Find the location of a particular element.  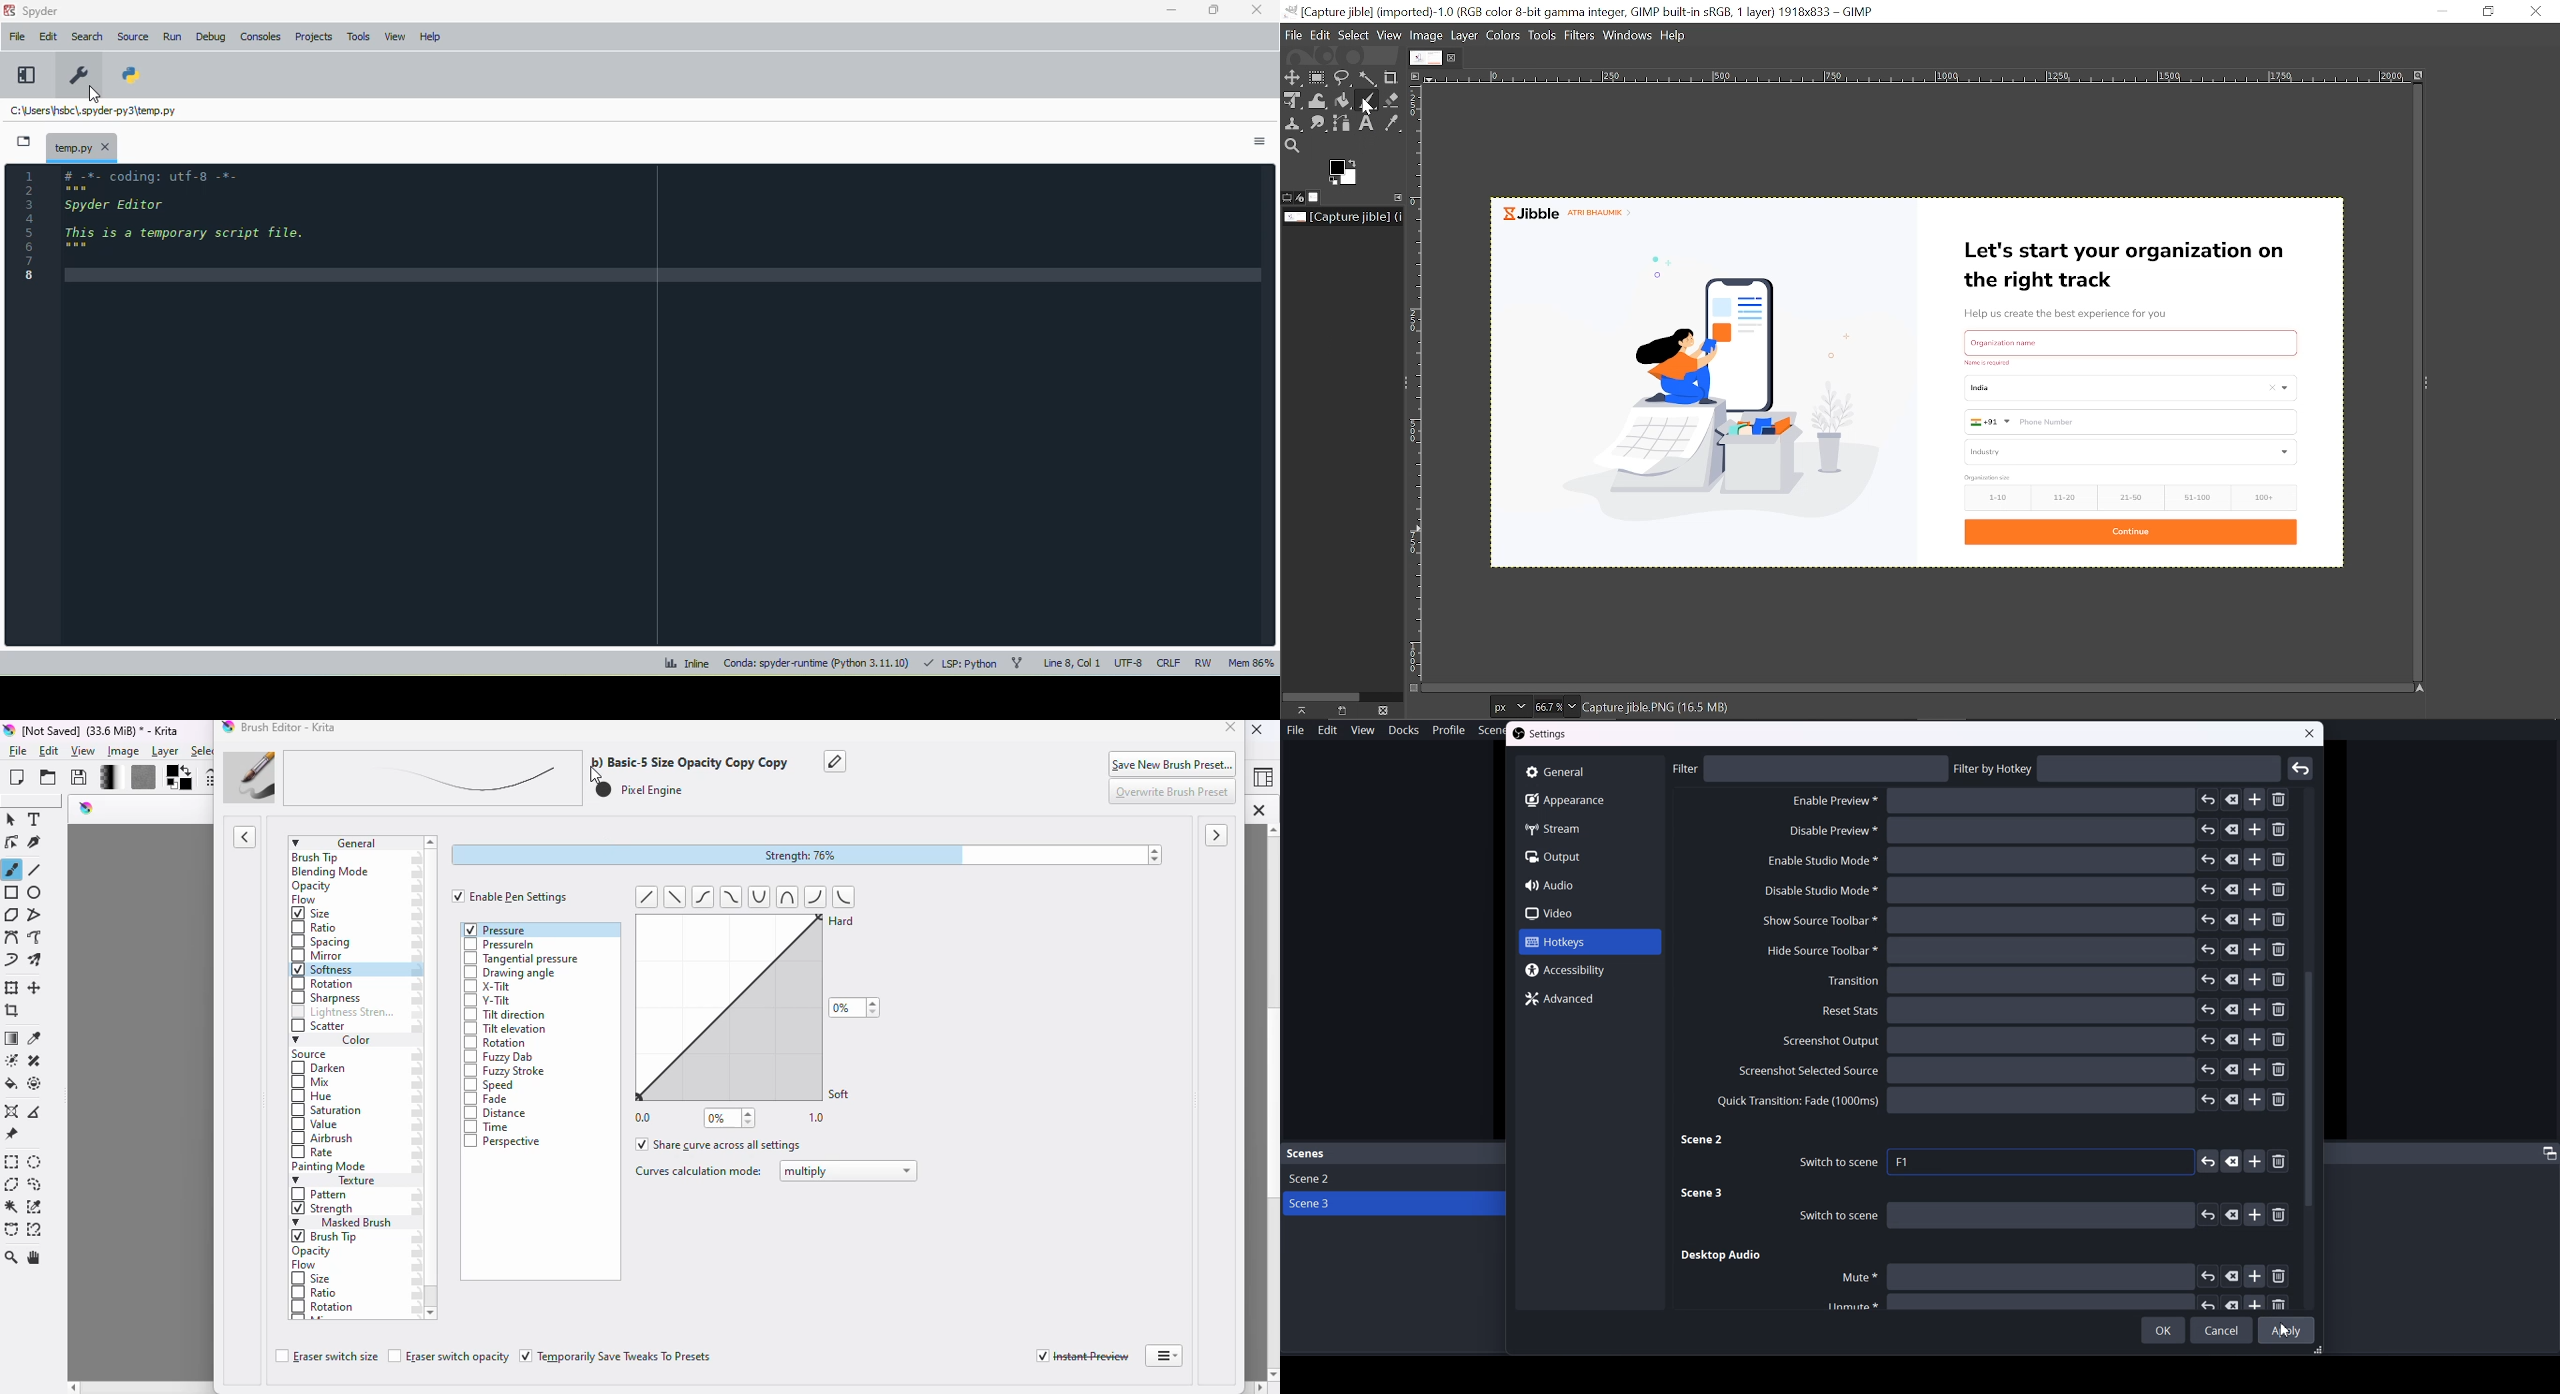

Scene is located at coordinates (1307, 1154).